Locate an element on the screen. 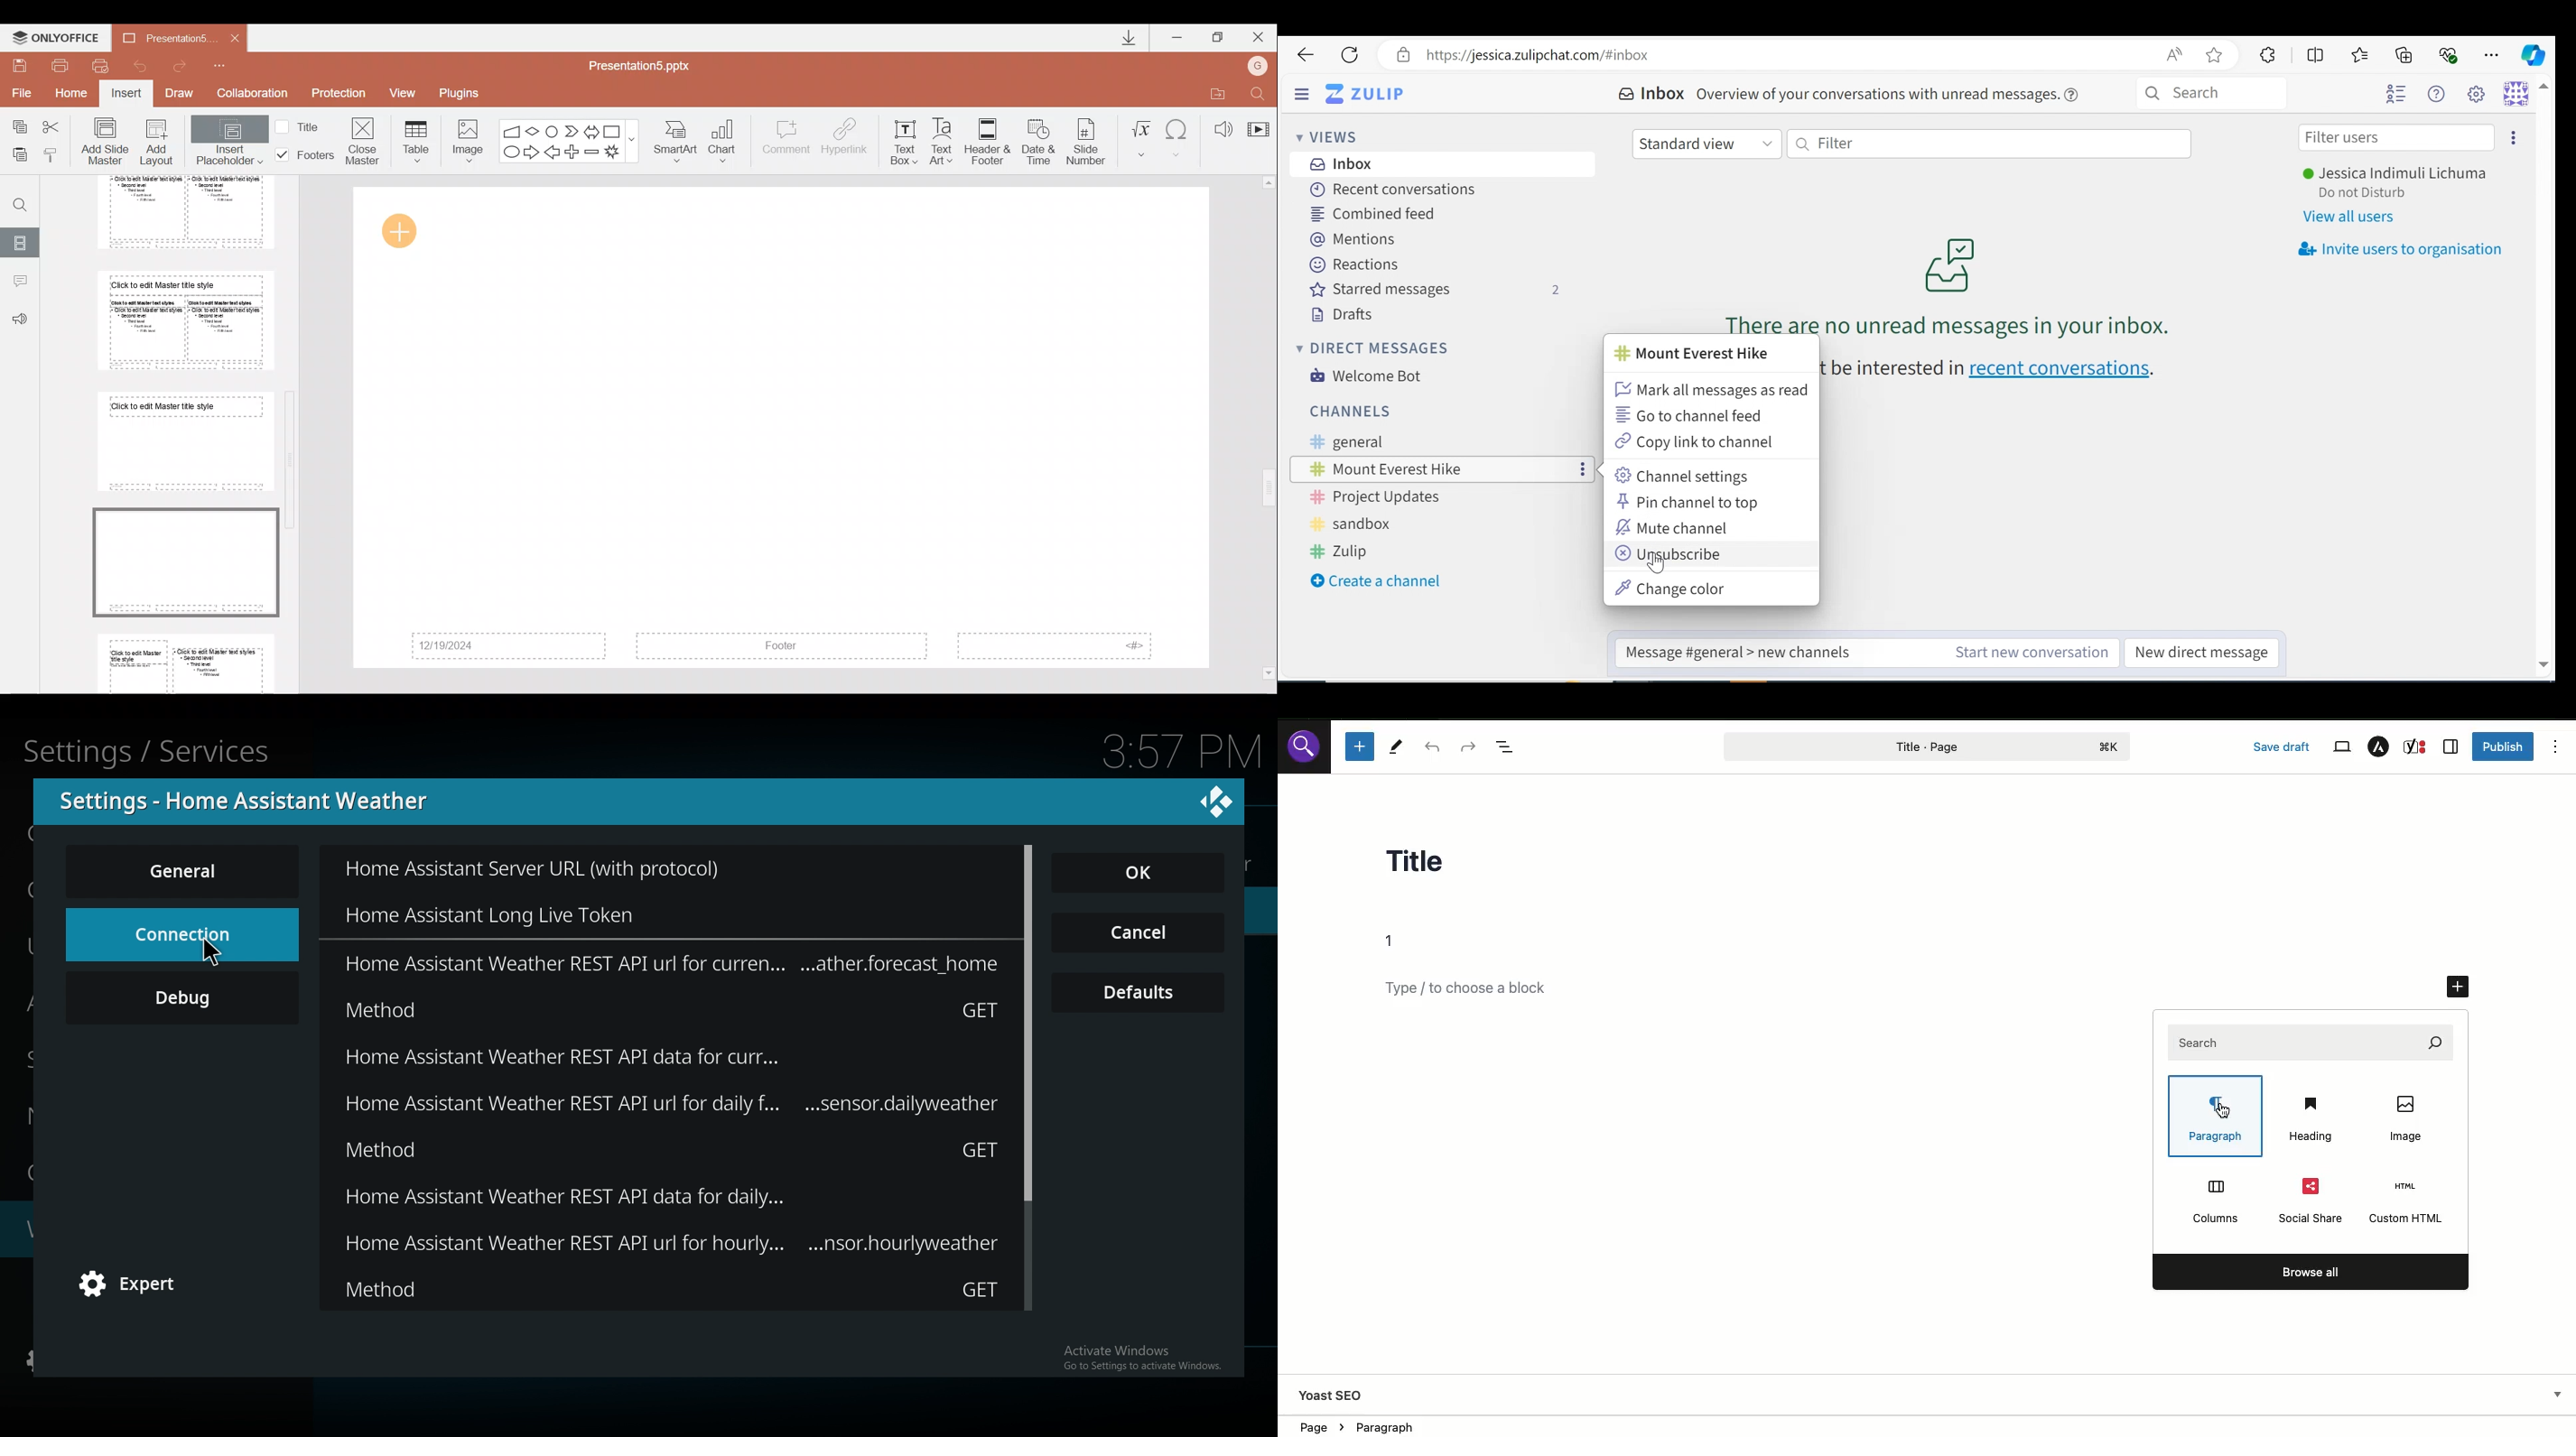 The image size is (2576, 1456). Flowchart-connector is located at coordinates (552, 128).